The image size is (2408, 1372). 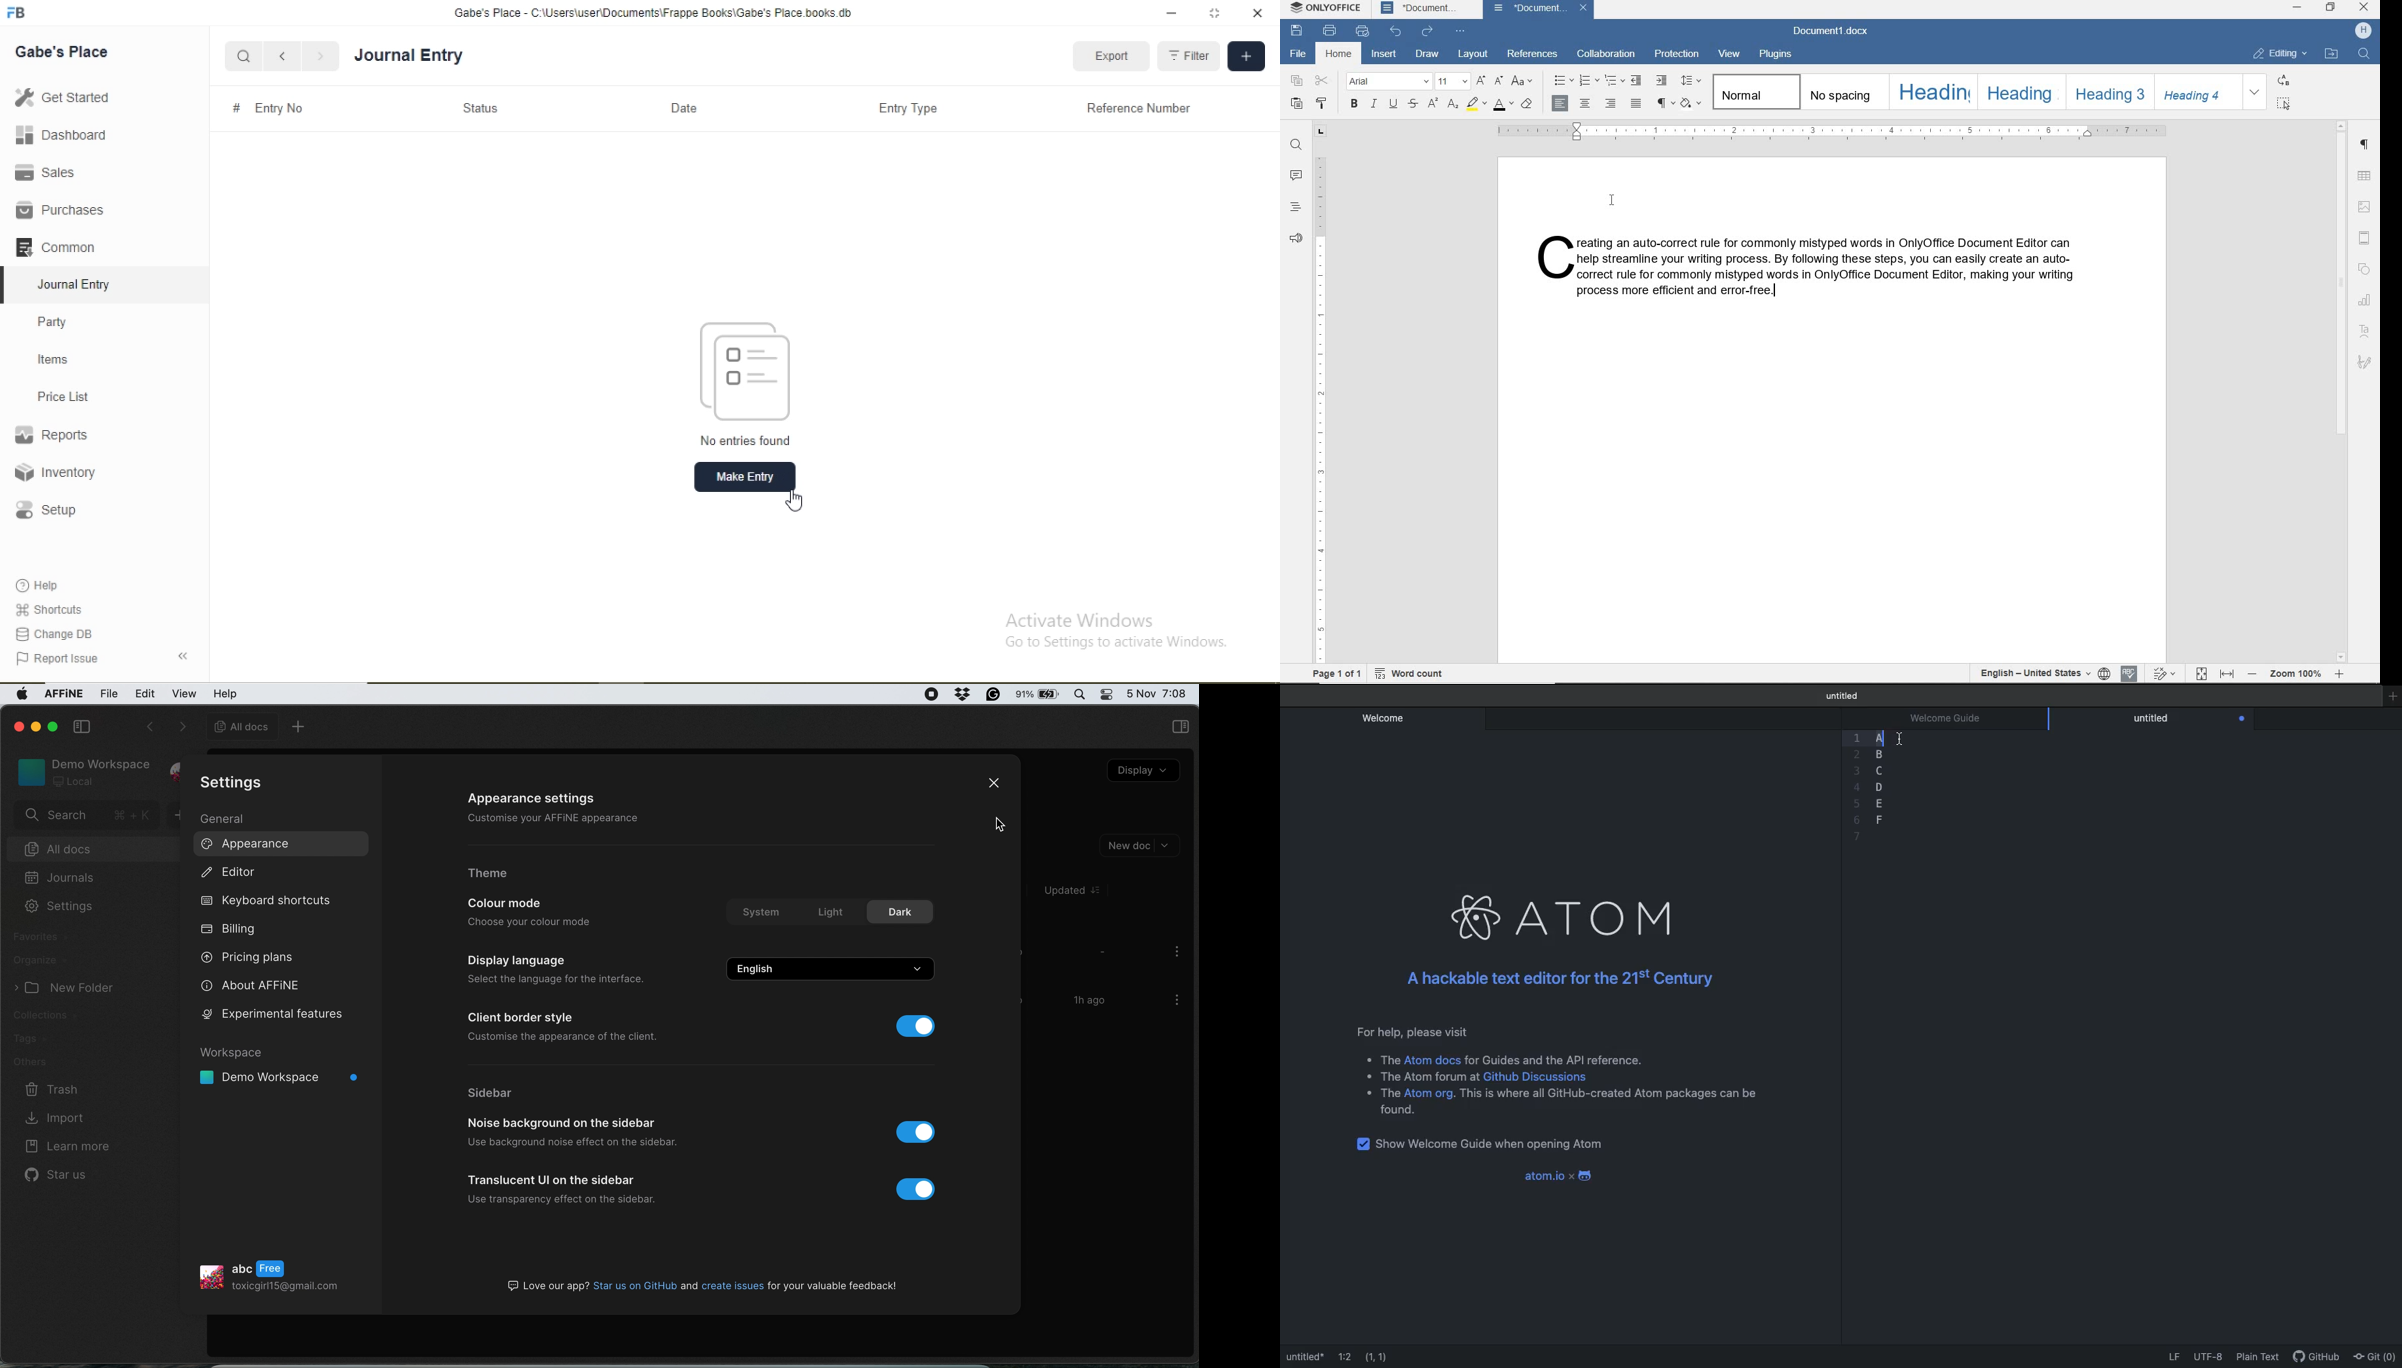 I want to click on Atom, so click(x=1569, y=912).